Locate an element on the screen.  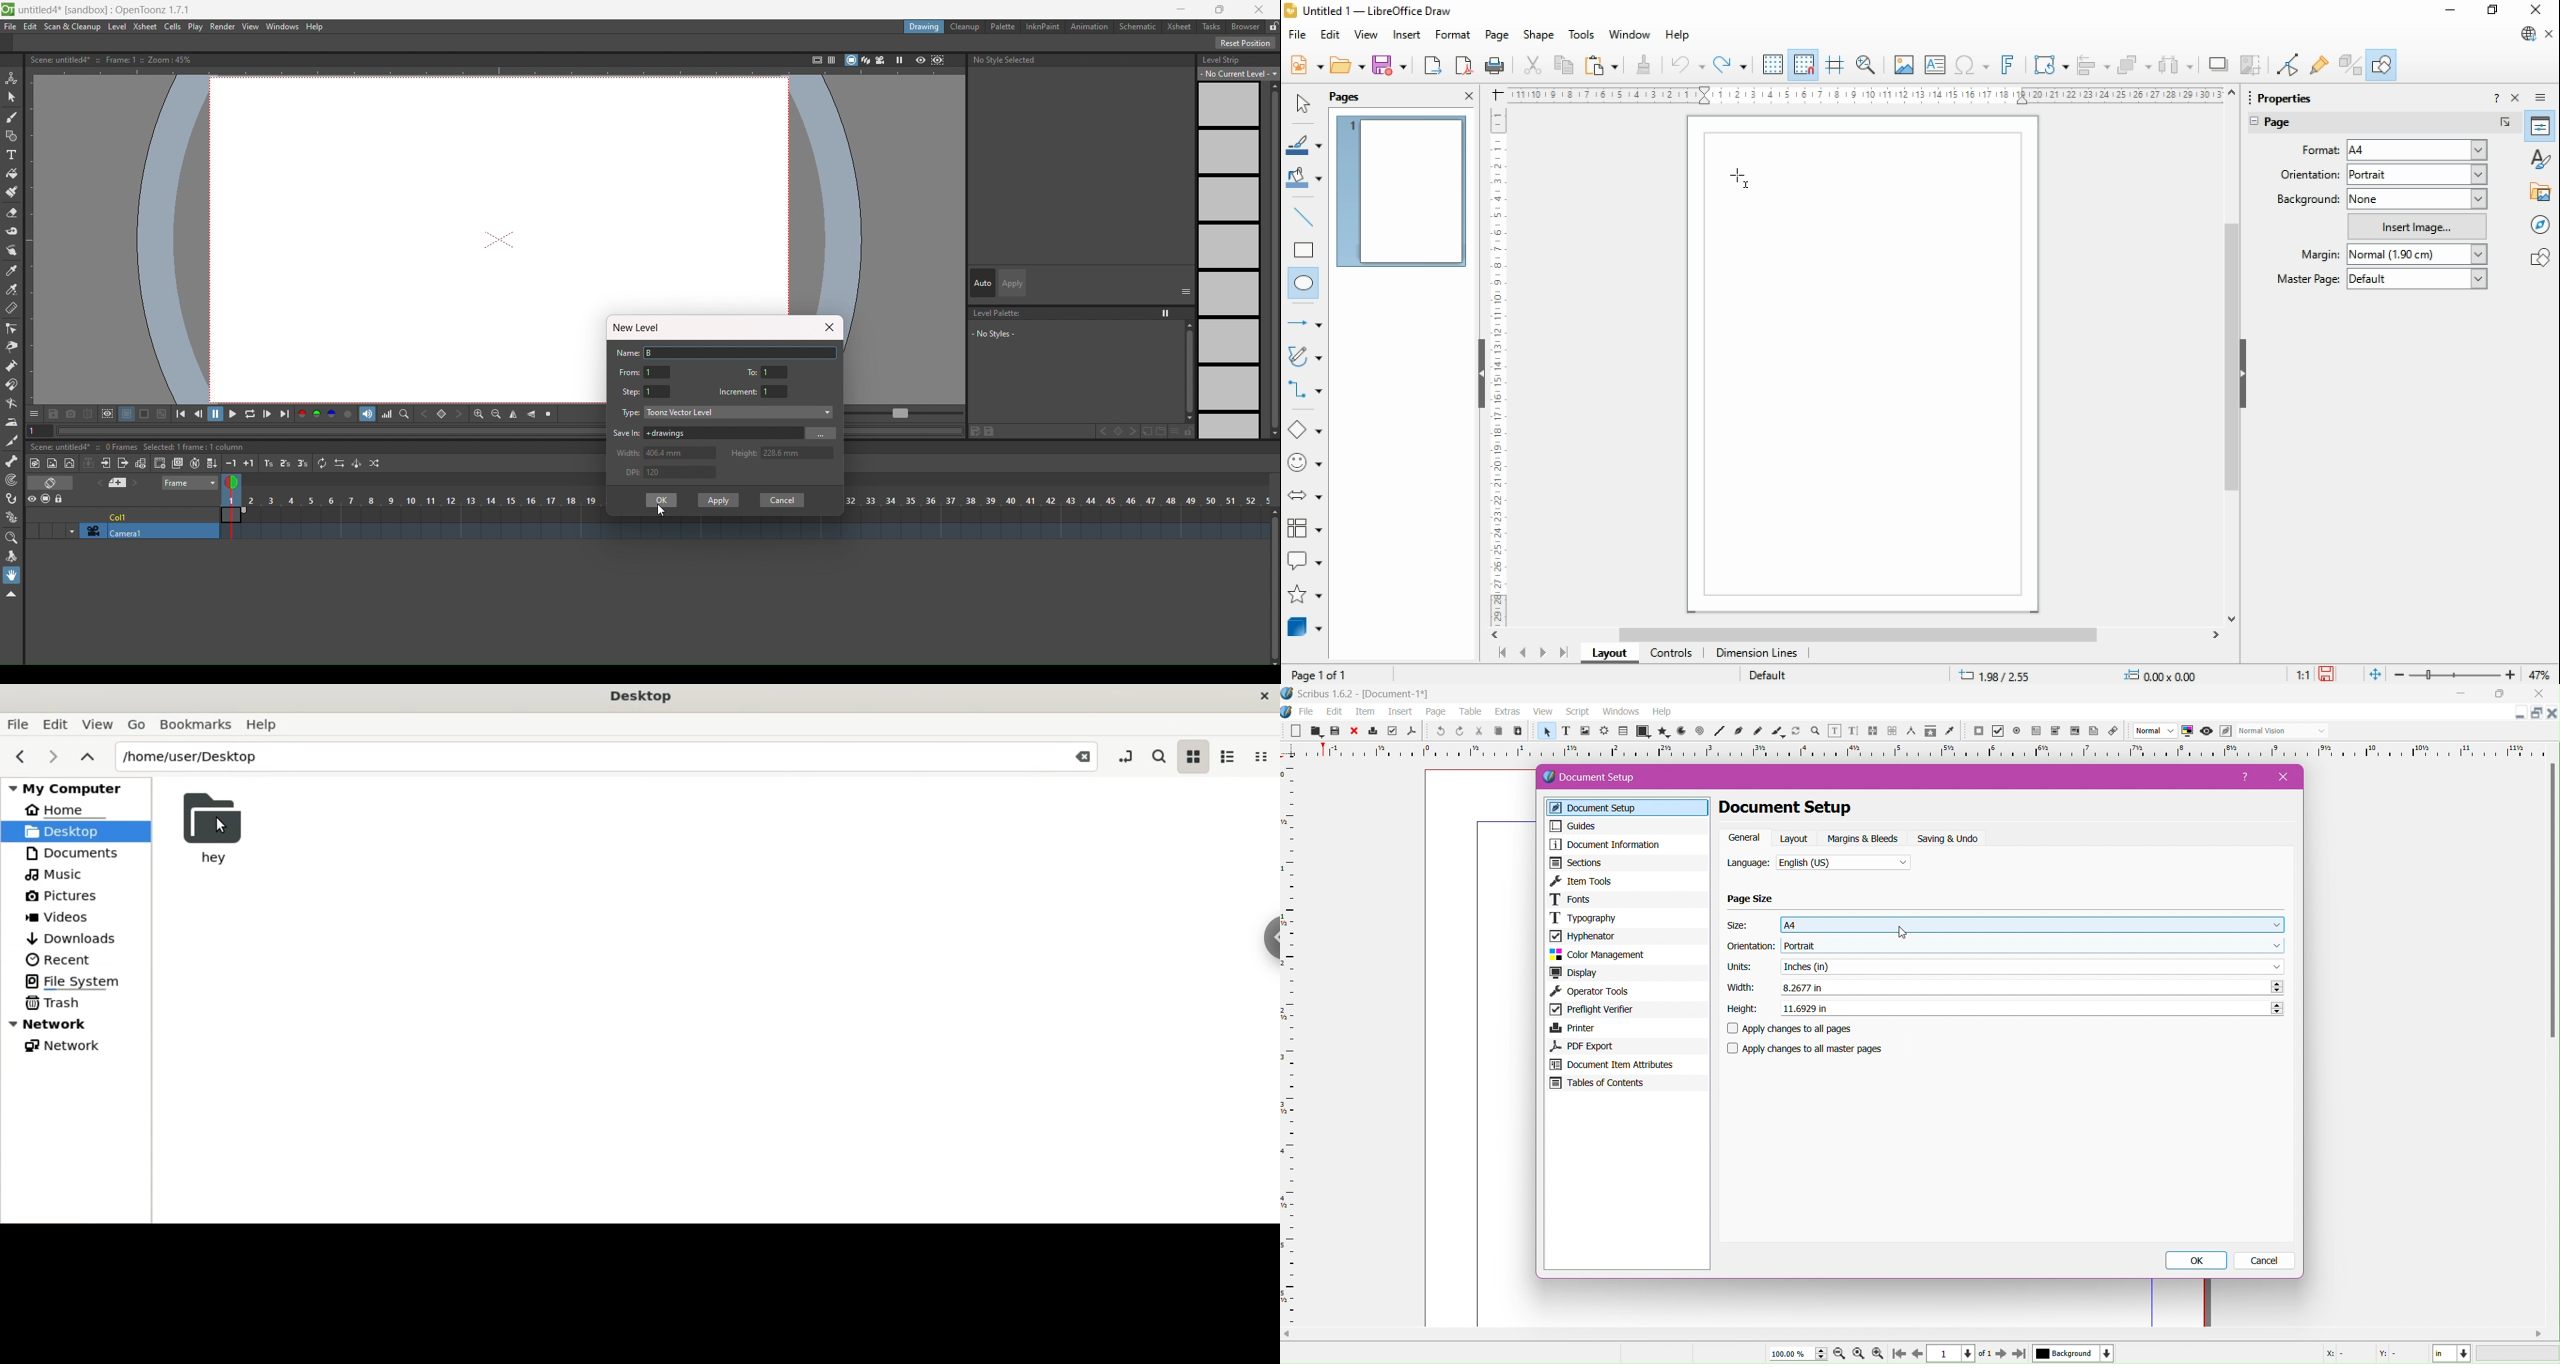
+= 0,00x 0.00 is located at coordinates (2166, 674).